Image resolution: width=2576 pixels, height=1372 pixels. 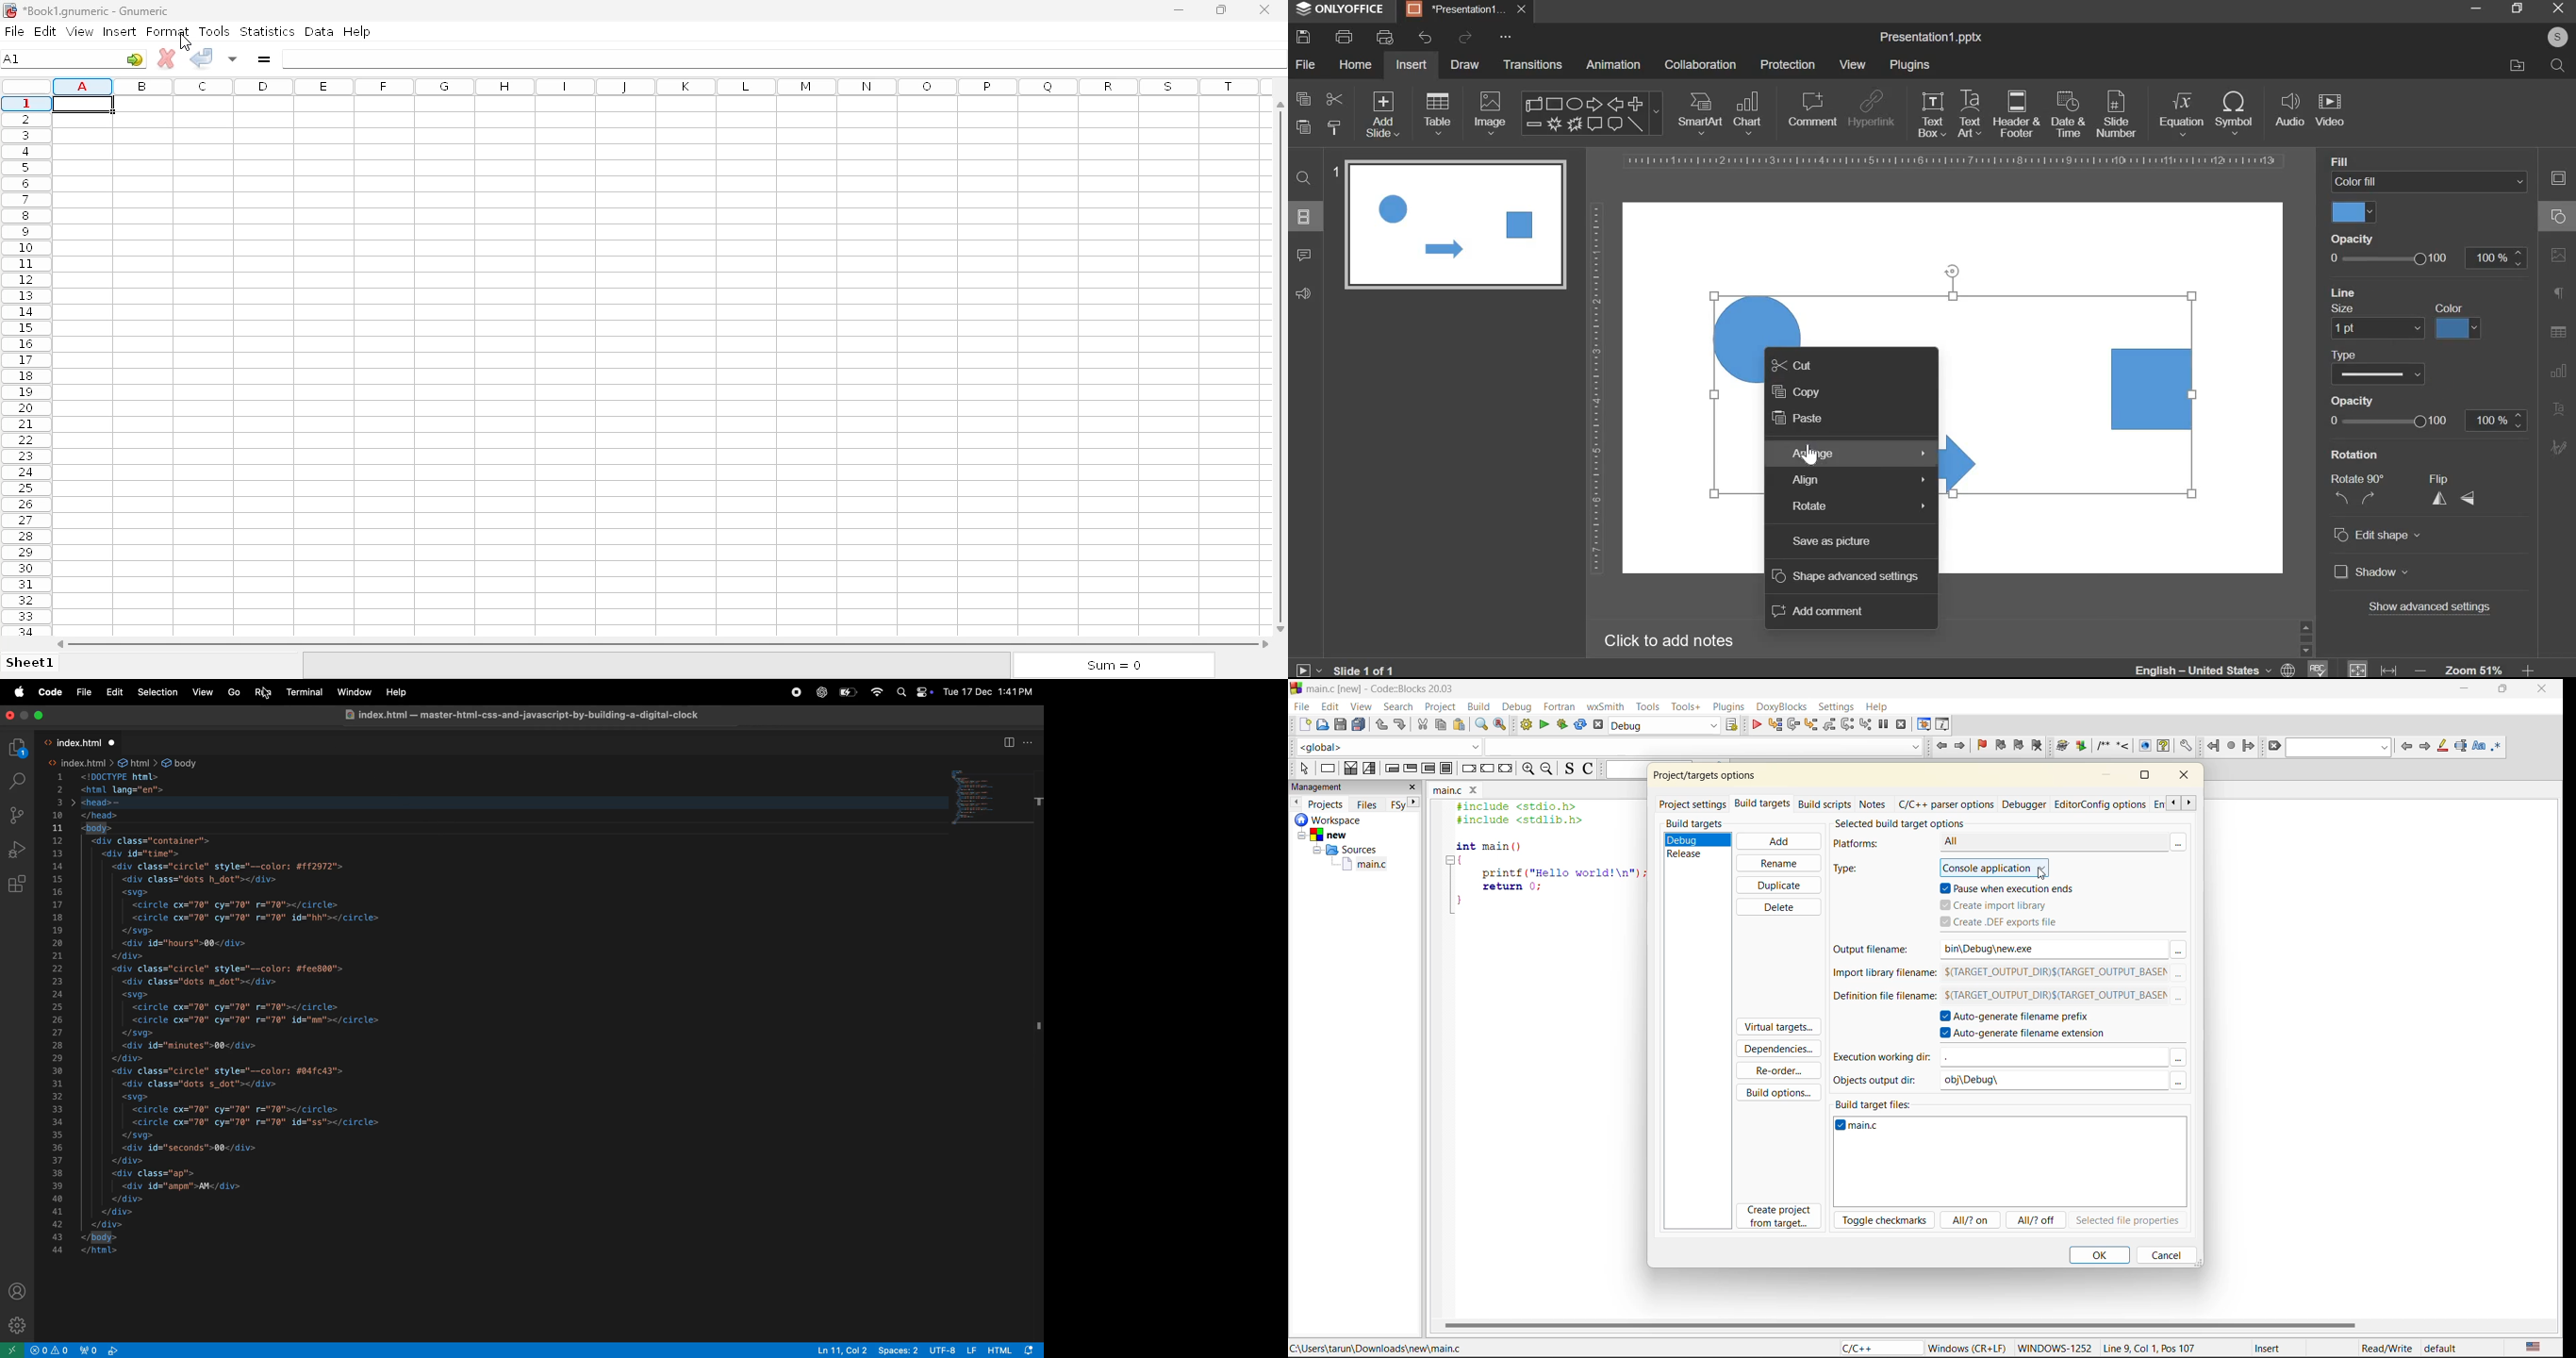 What do you see at coordinates (2231, 746) in the screenshot?
I see `last jump` at bounding box center [2231, 746].